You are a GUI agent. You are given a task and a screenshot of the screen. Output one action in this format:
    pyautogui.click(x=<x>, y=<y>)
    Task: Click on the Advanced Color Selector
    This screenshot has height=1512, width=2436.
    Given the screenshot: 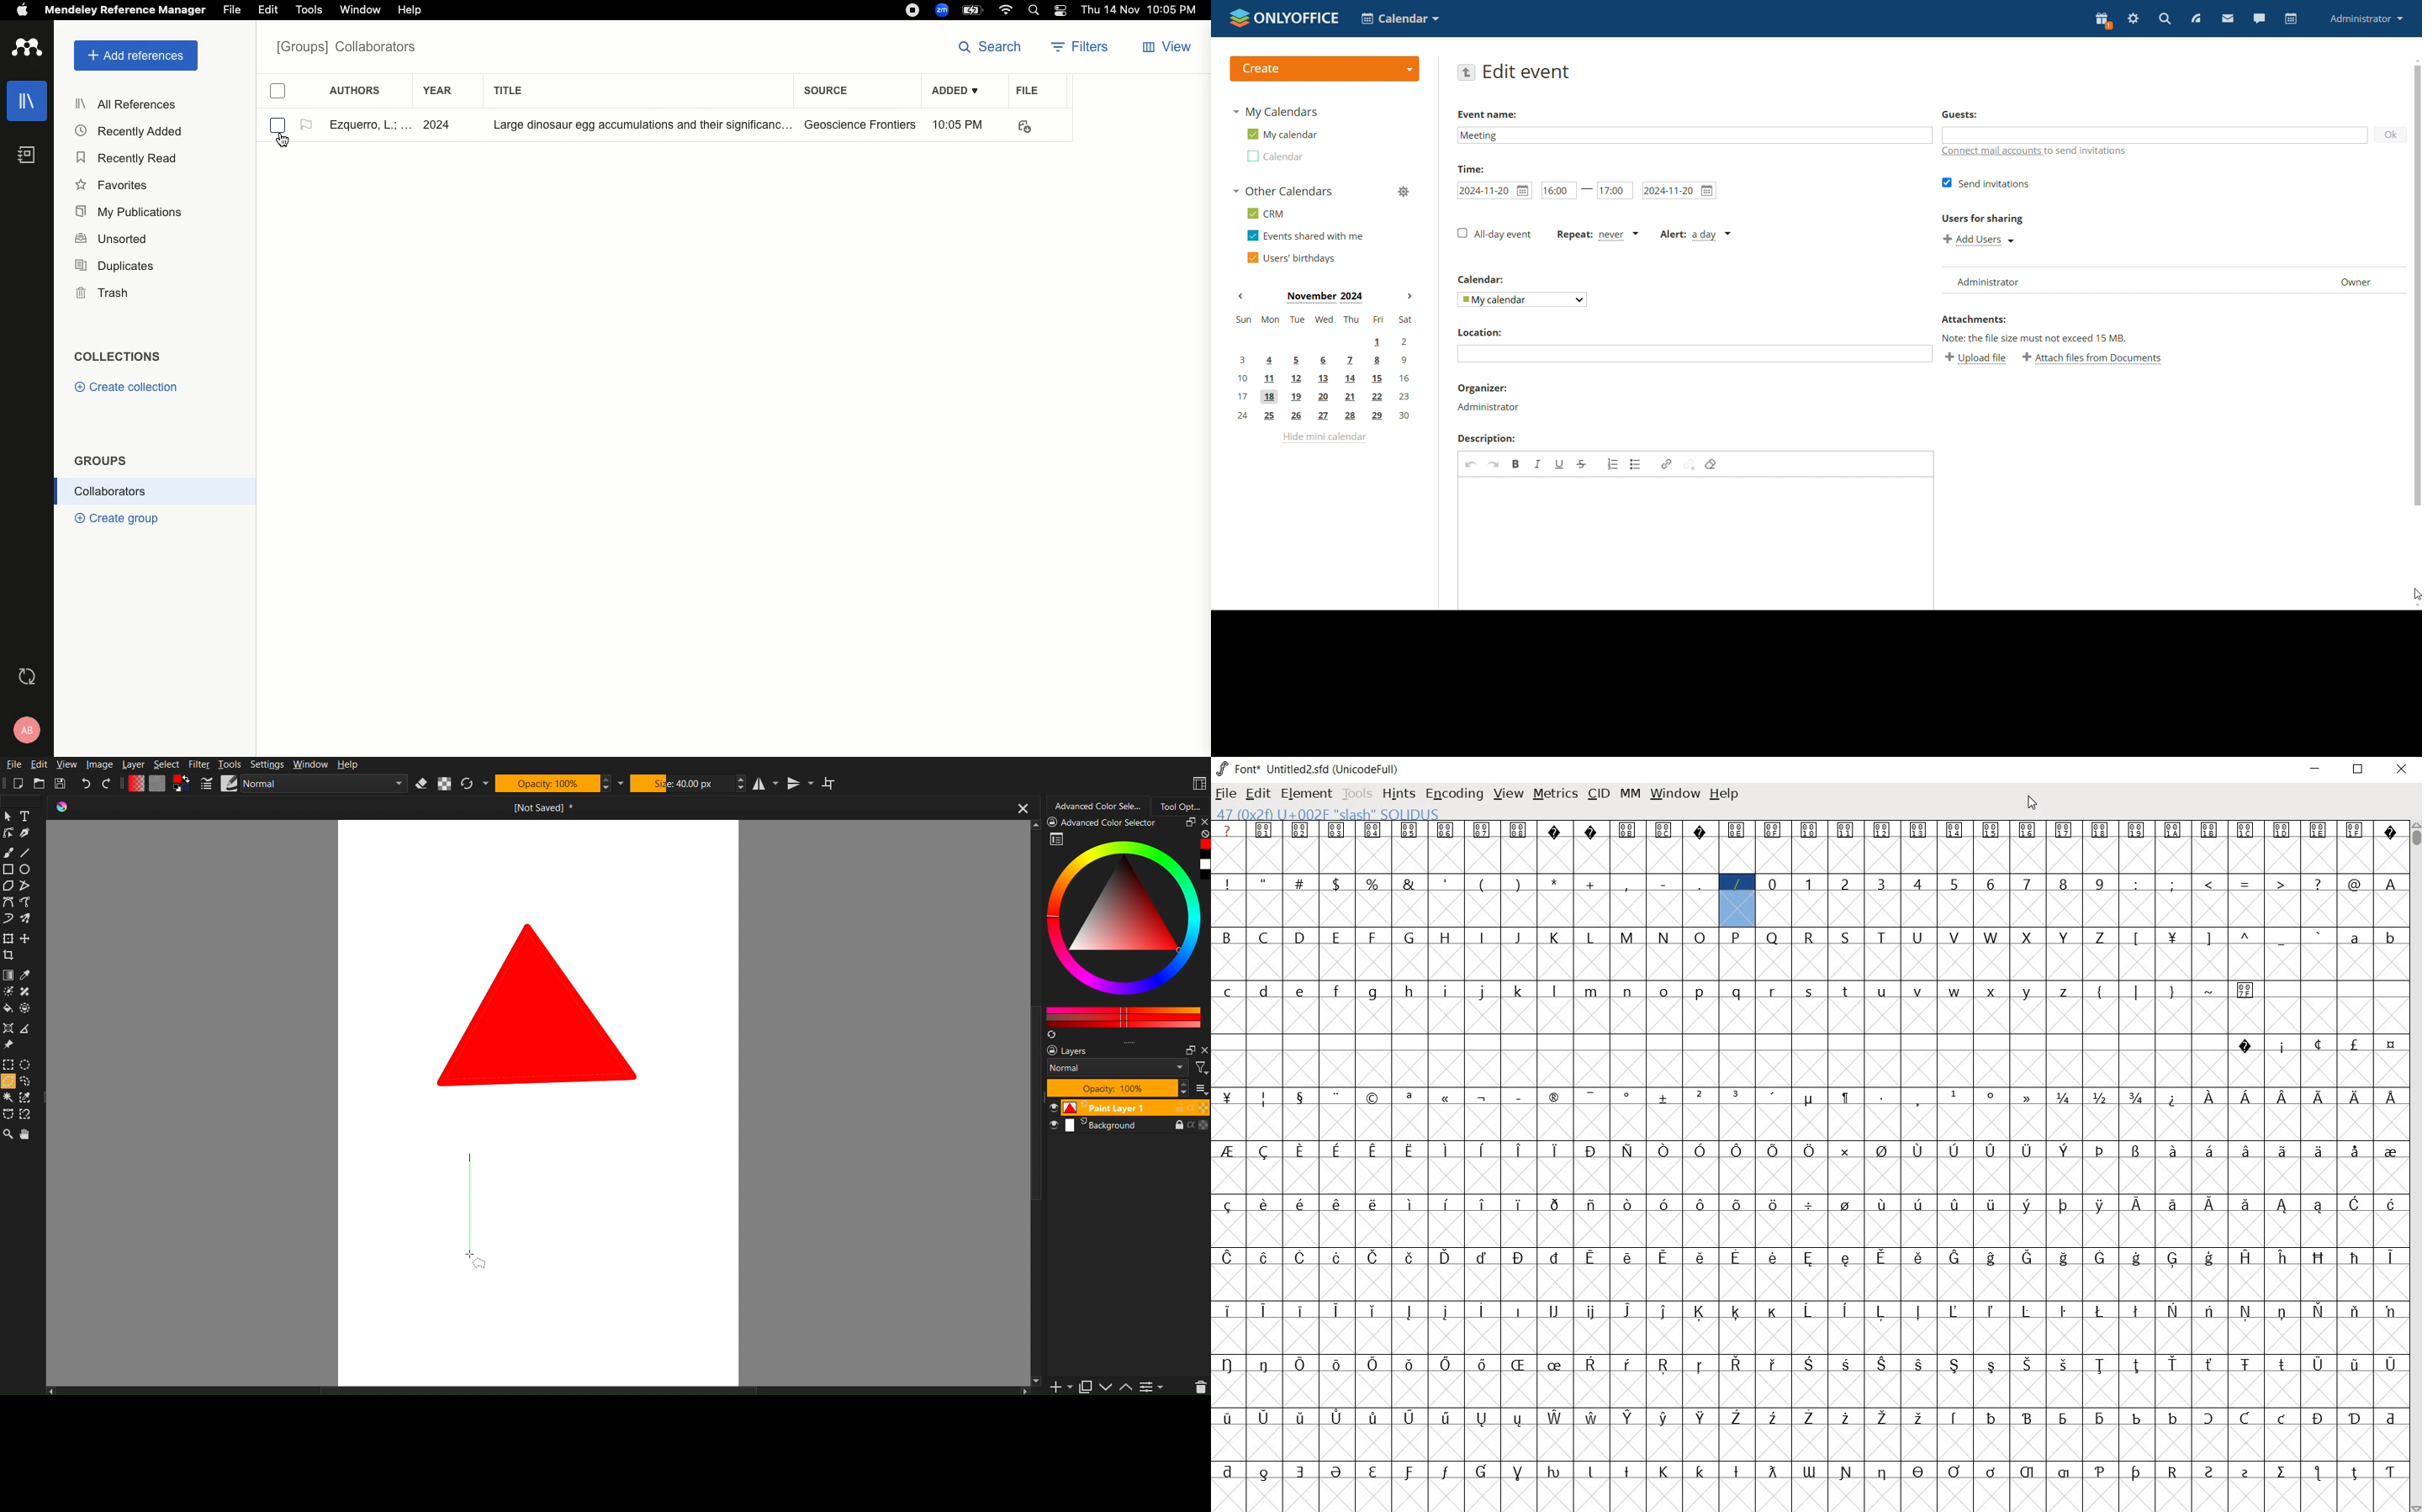 What is the action you would take?
    pyautogui.click(x=1096, y=805)
    